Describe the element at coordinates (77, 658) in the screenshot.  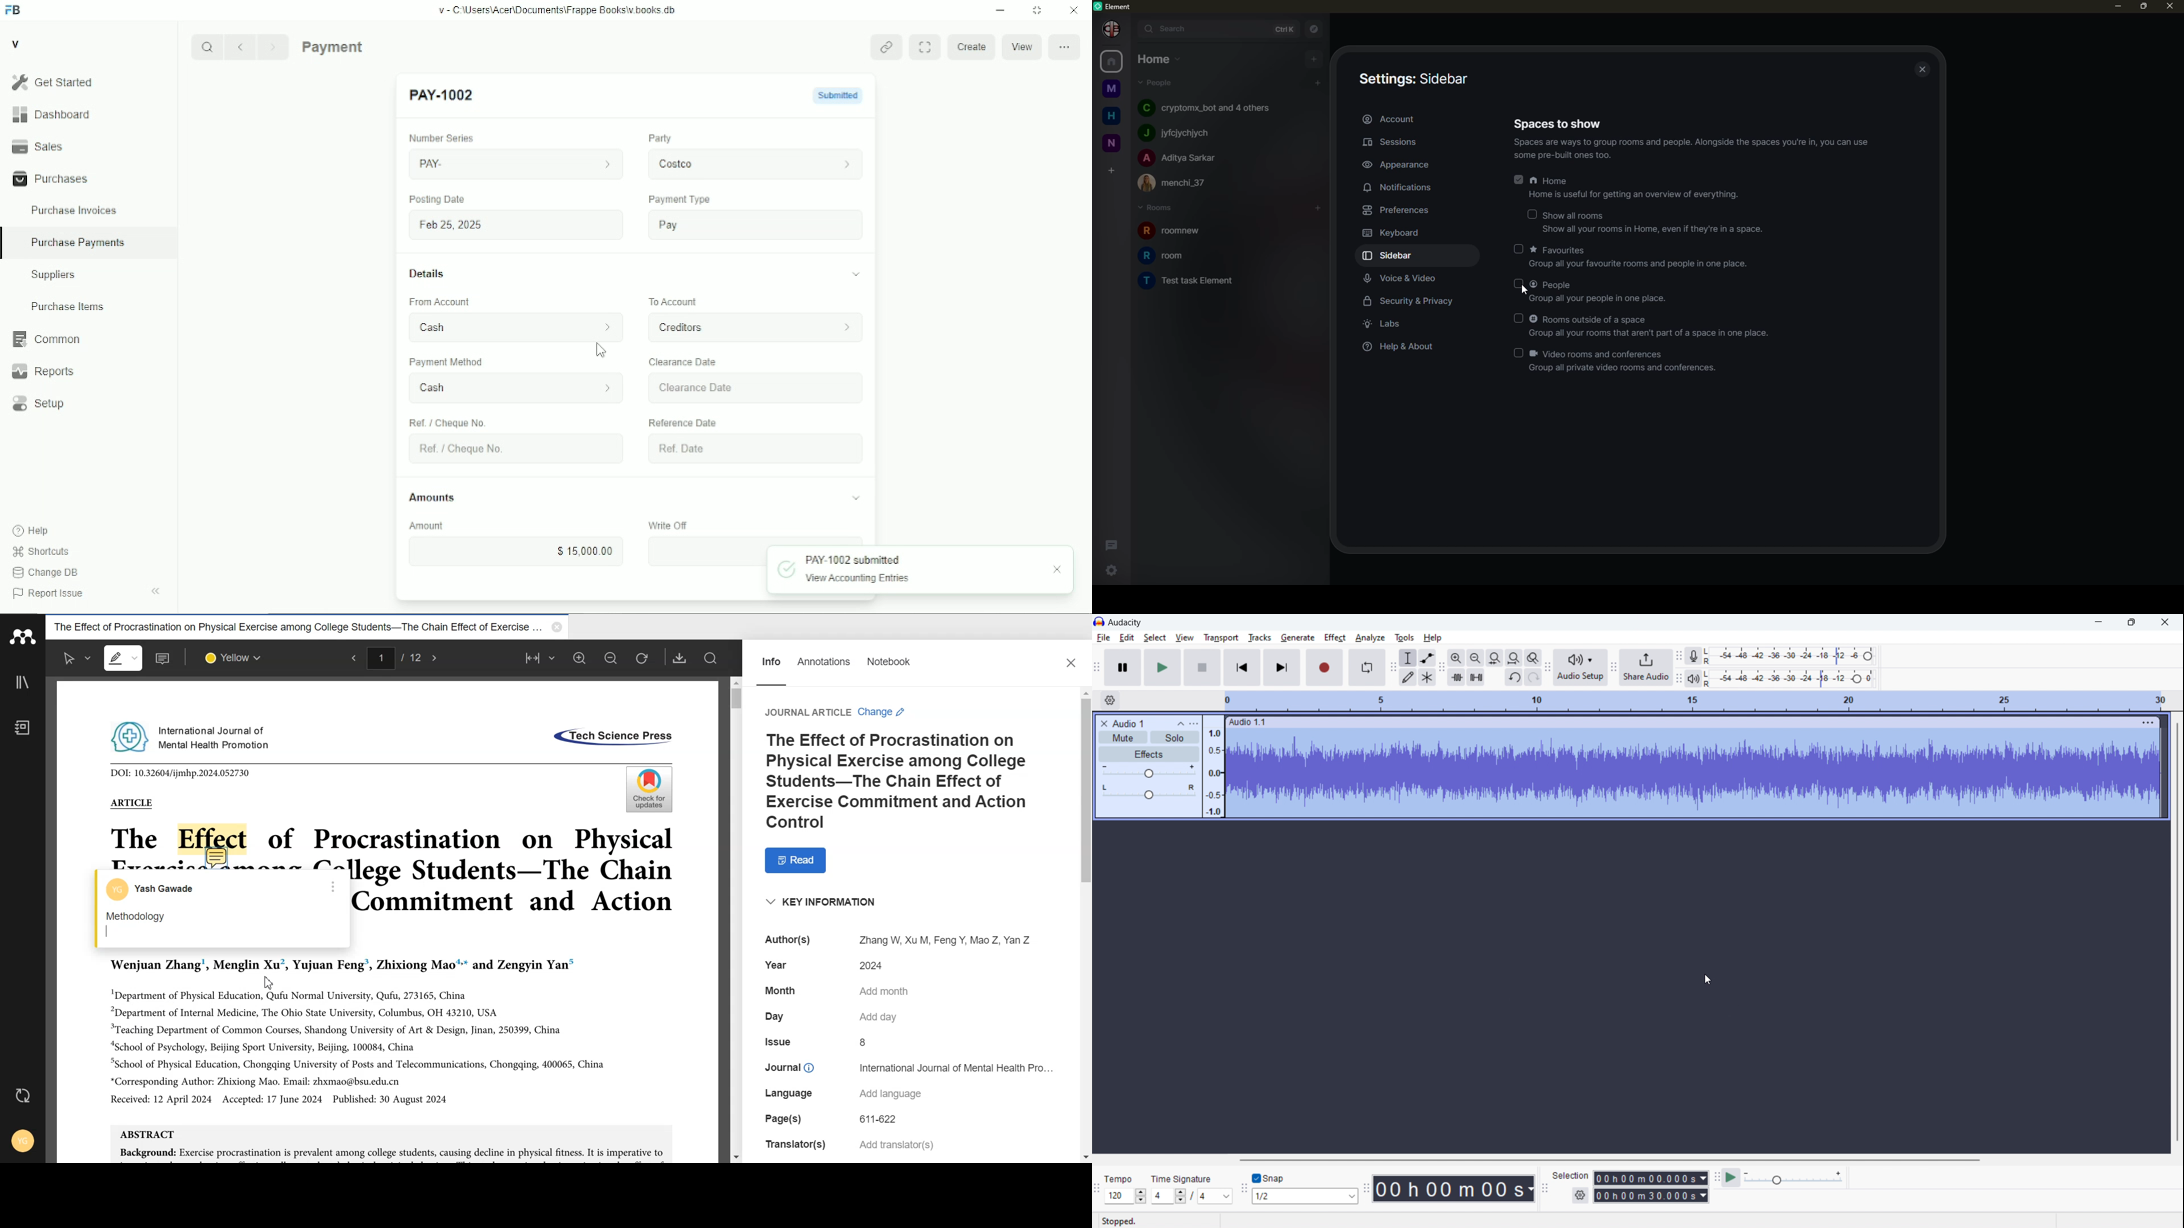
I see `Select text` at that location.